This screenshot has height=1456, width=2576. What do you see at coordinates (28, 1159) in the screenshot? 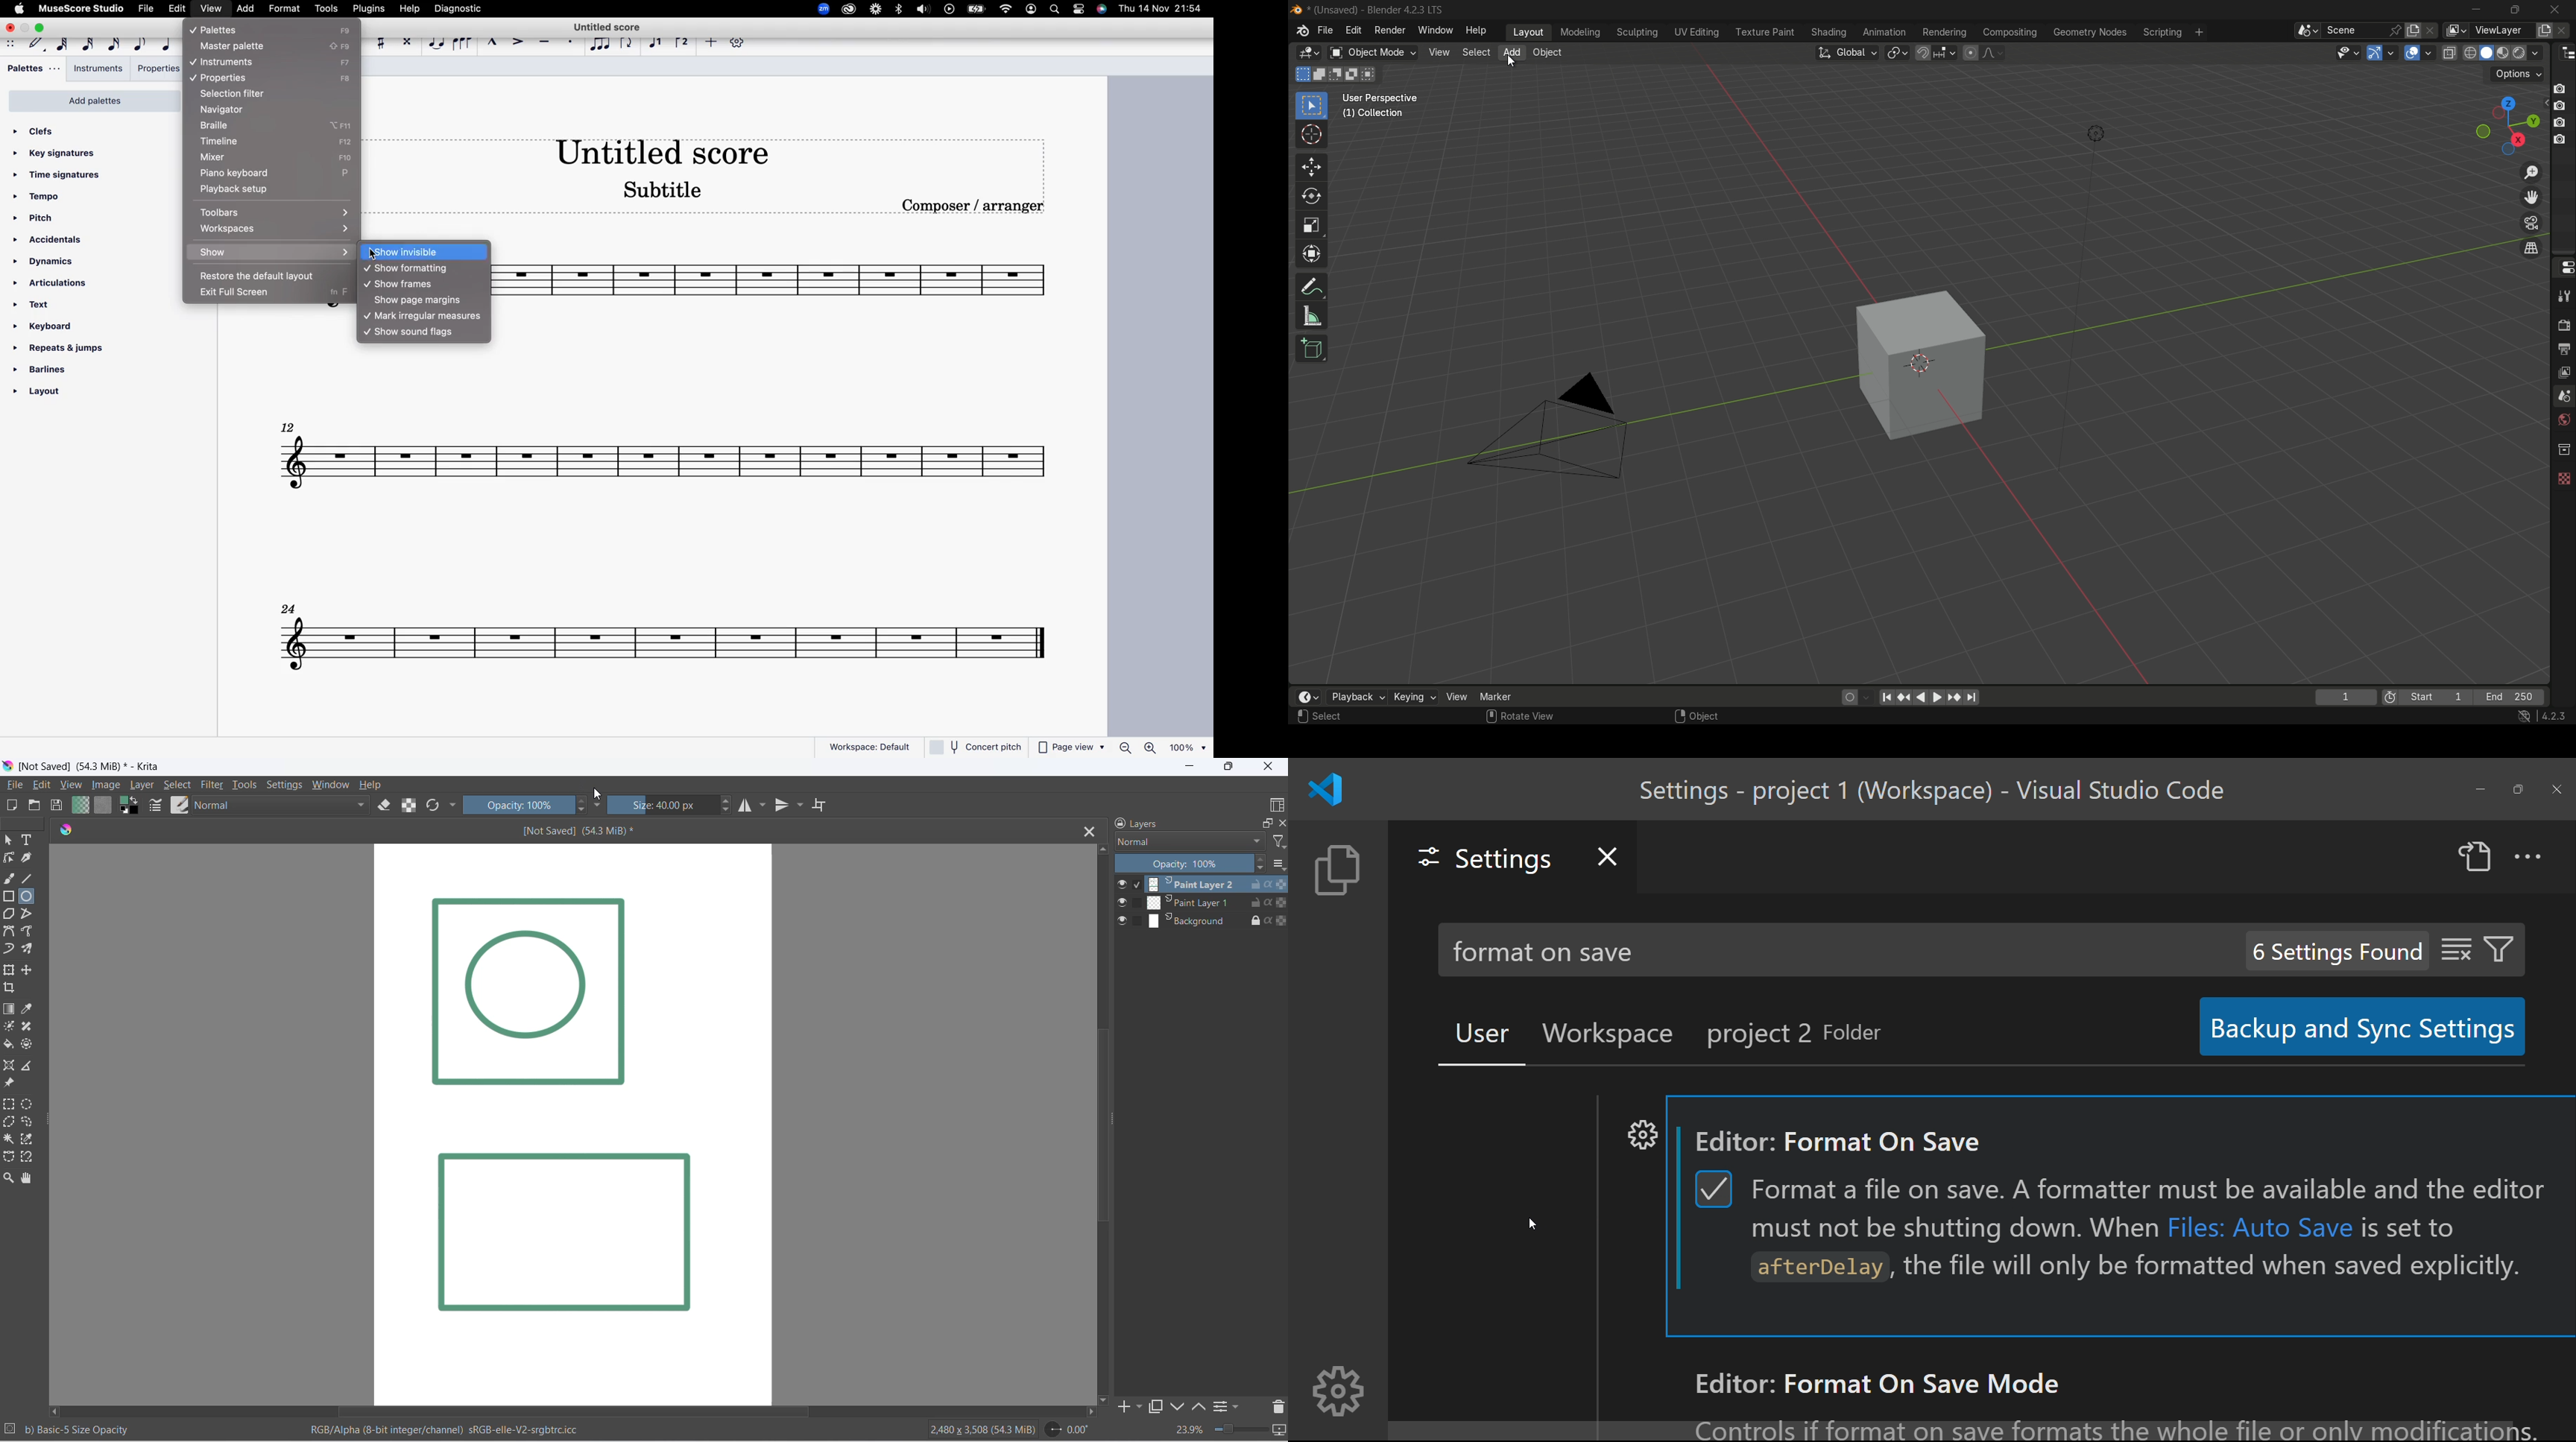
I see `magnetic curve selection tool` at bounding box center [28, 1159].